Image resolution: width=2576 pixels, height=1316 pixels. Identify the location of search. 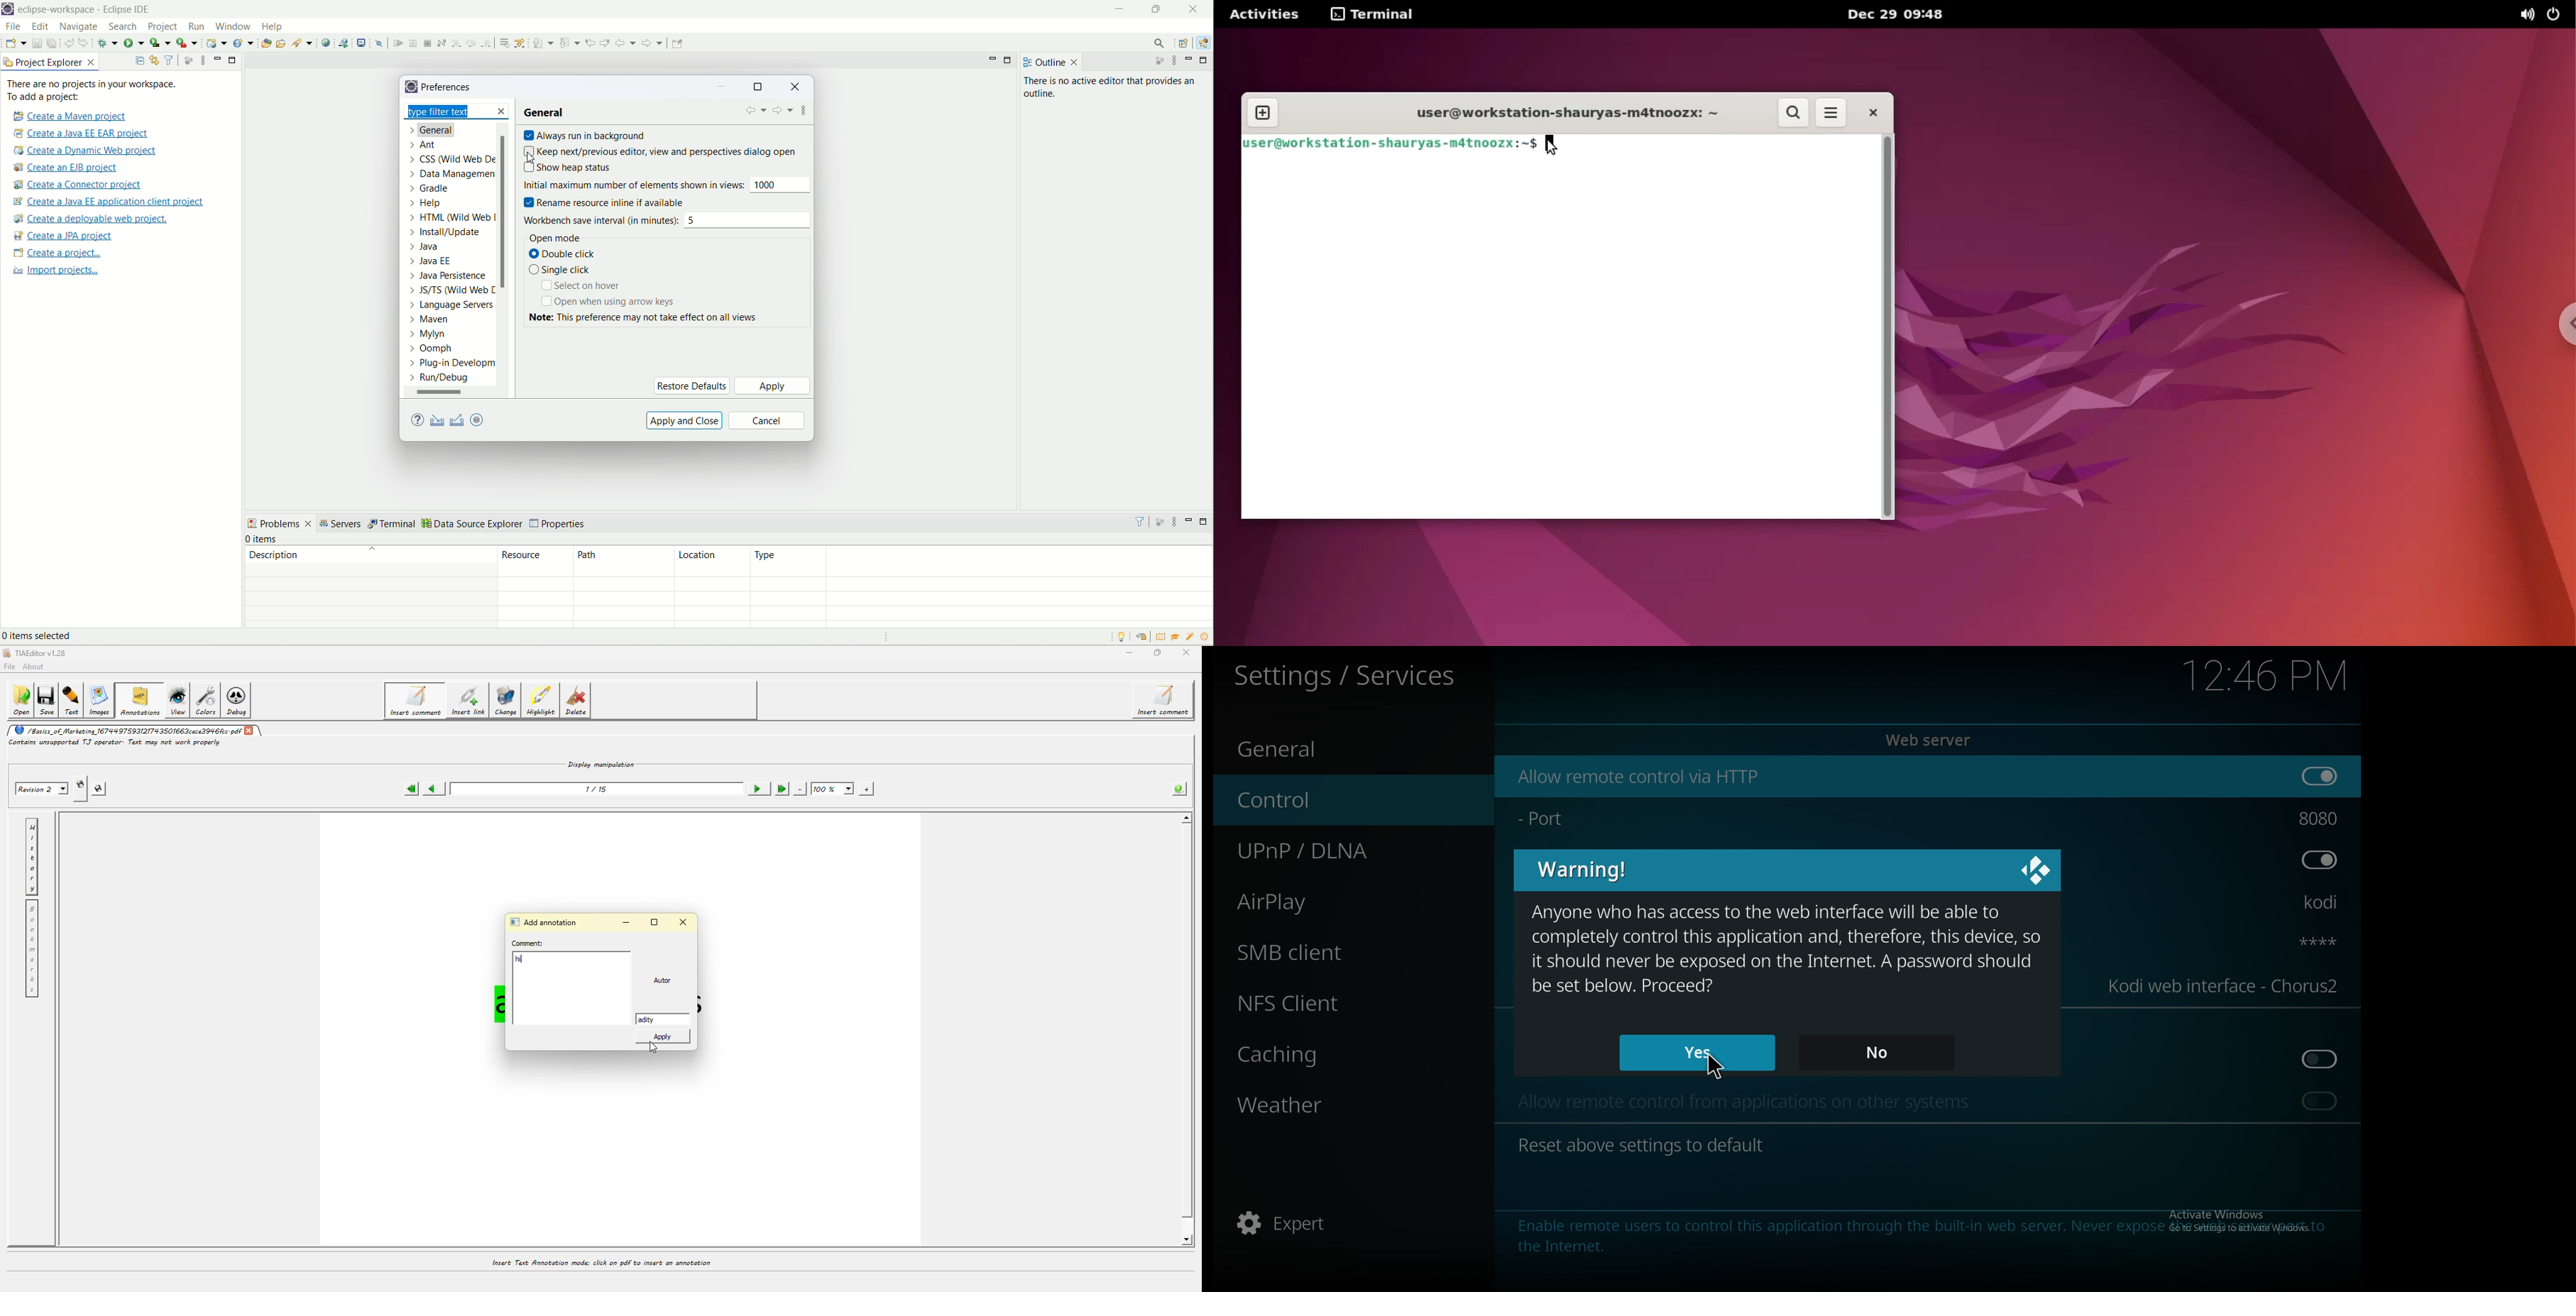
(125, 27).